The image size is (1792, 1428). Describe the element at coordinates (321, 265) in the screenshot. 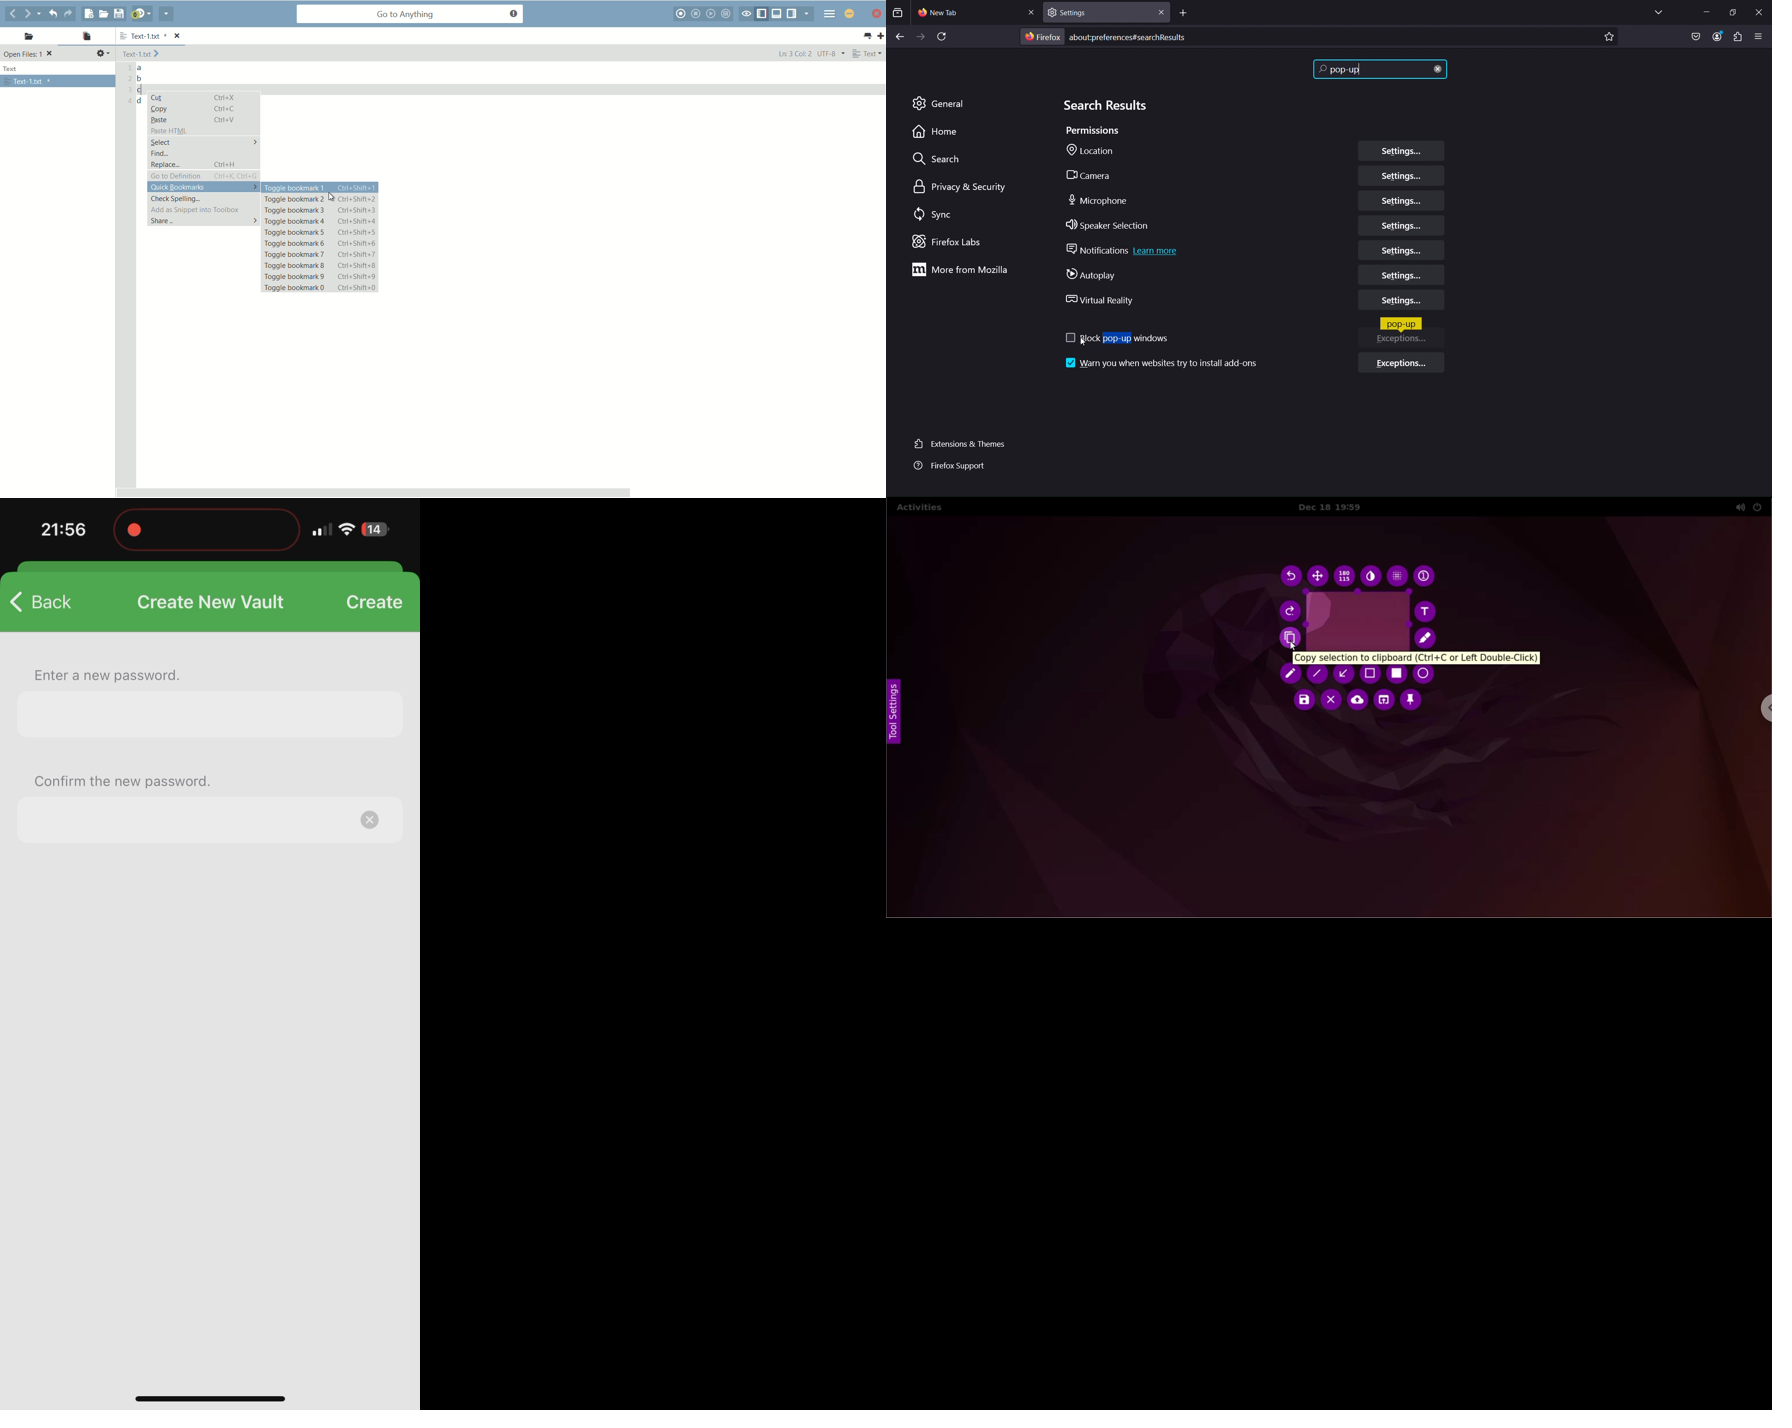

I see `toggle bookmark 8` at that location.